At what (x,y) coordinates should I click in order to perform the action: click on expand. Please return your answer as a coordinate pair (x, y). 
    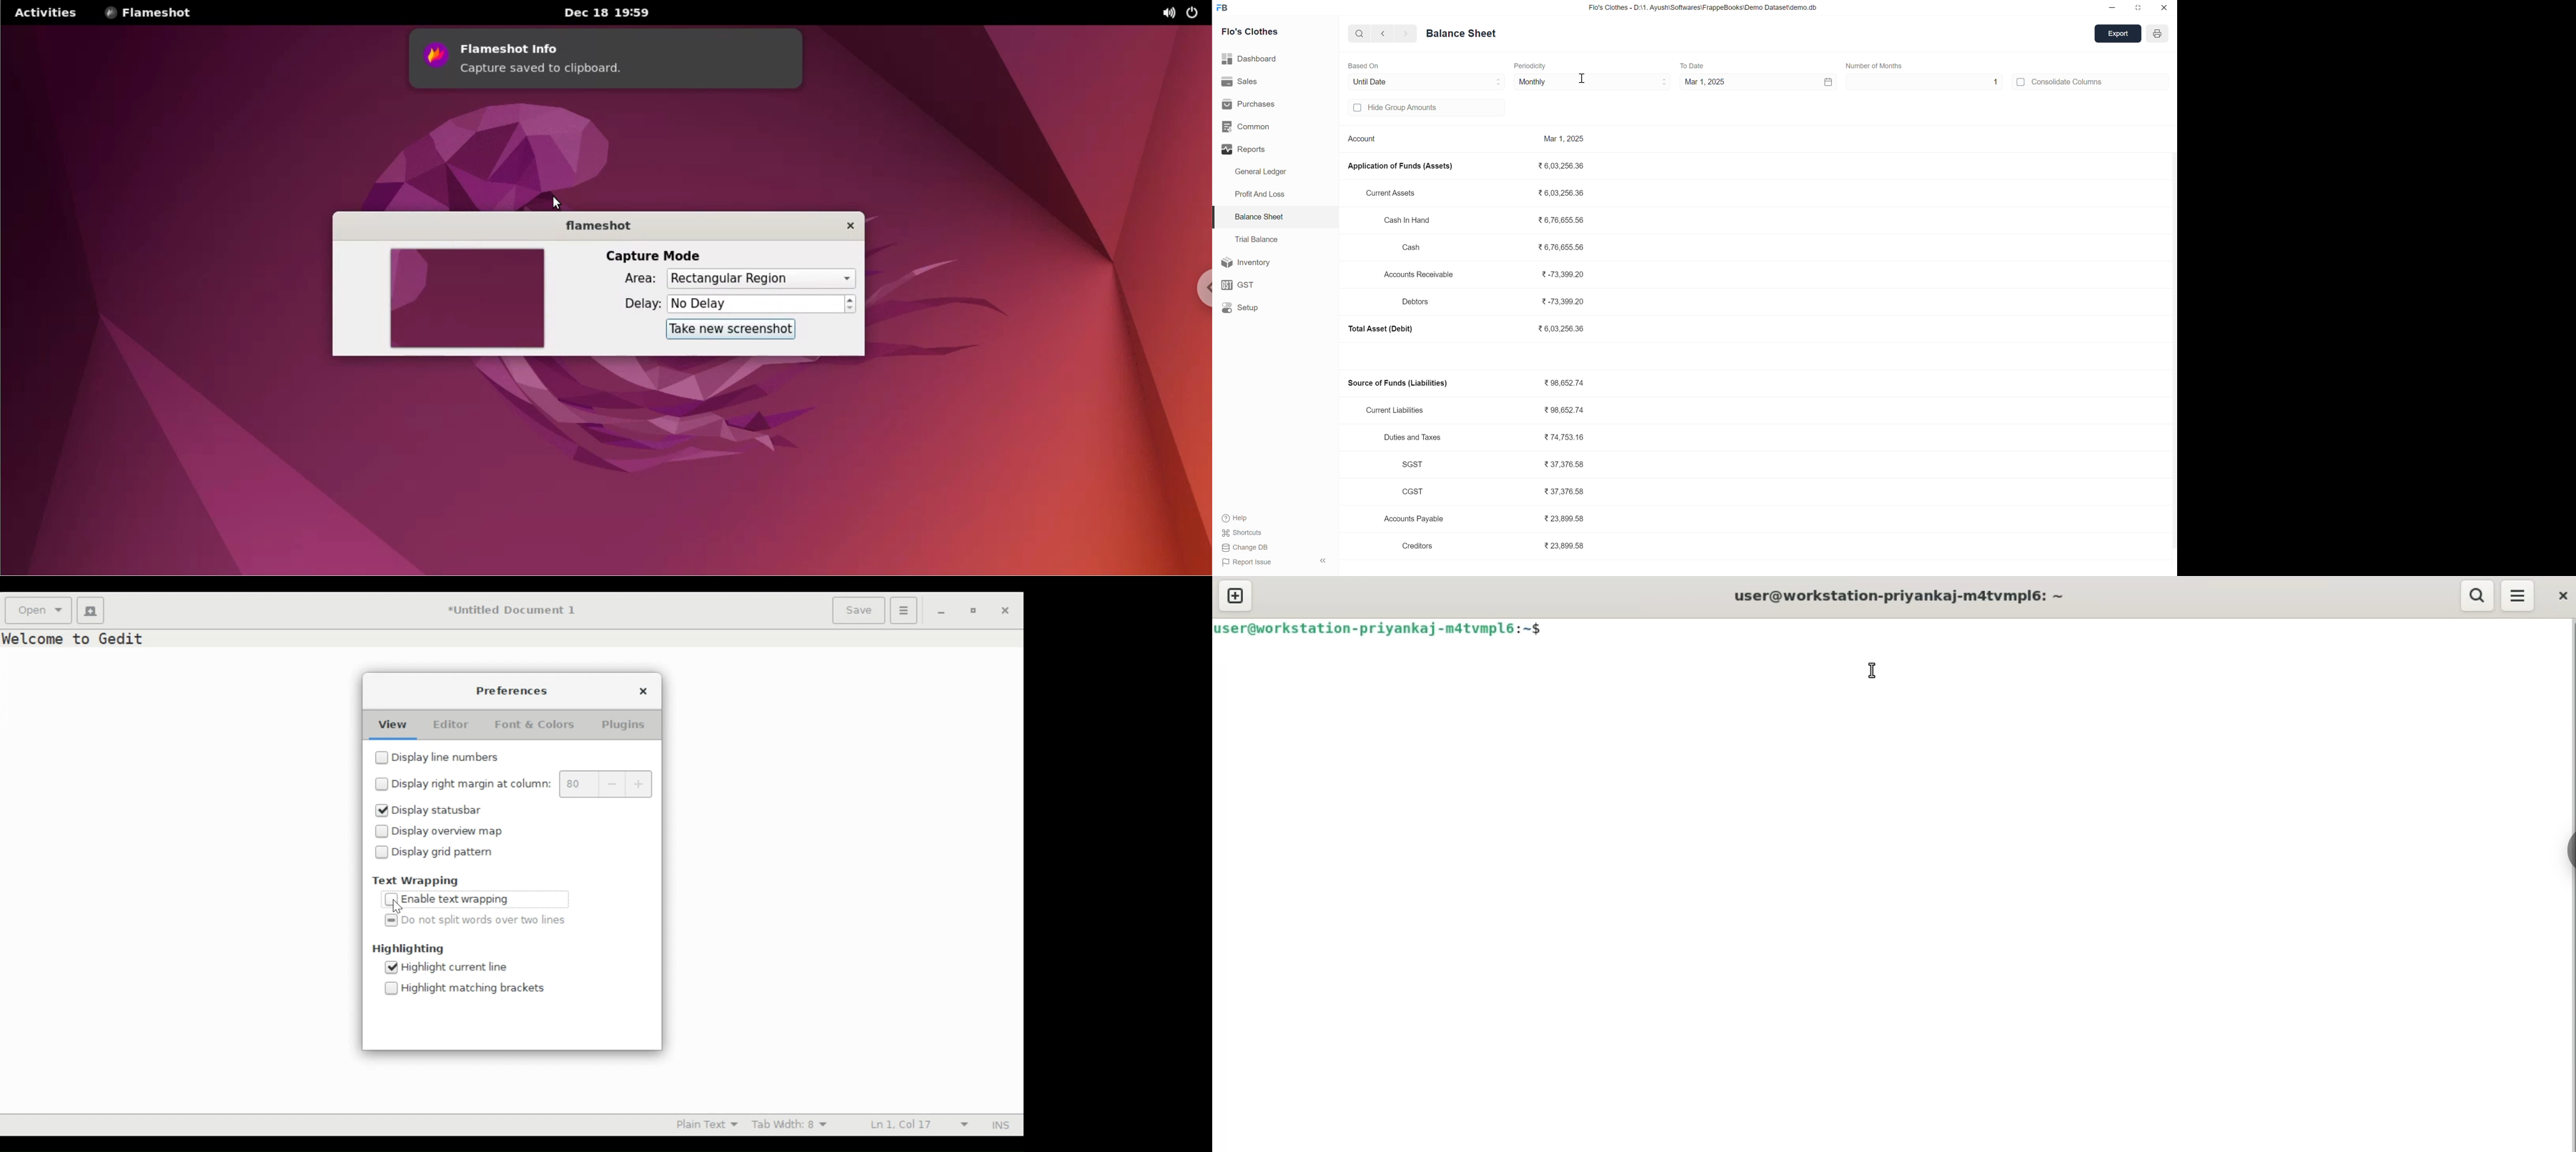
    Looking at the image, I should click on (1323, 559).